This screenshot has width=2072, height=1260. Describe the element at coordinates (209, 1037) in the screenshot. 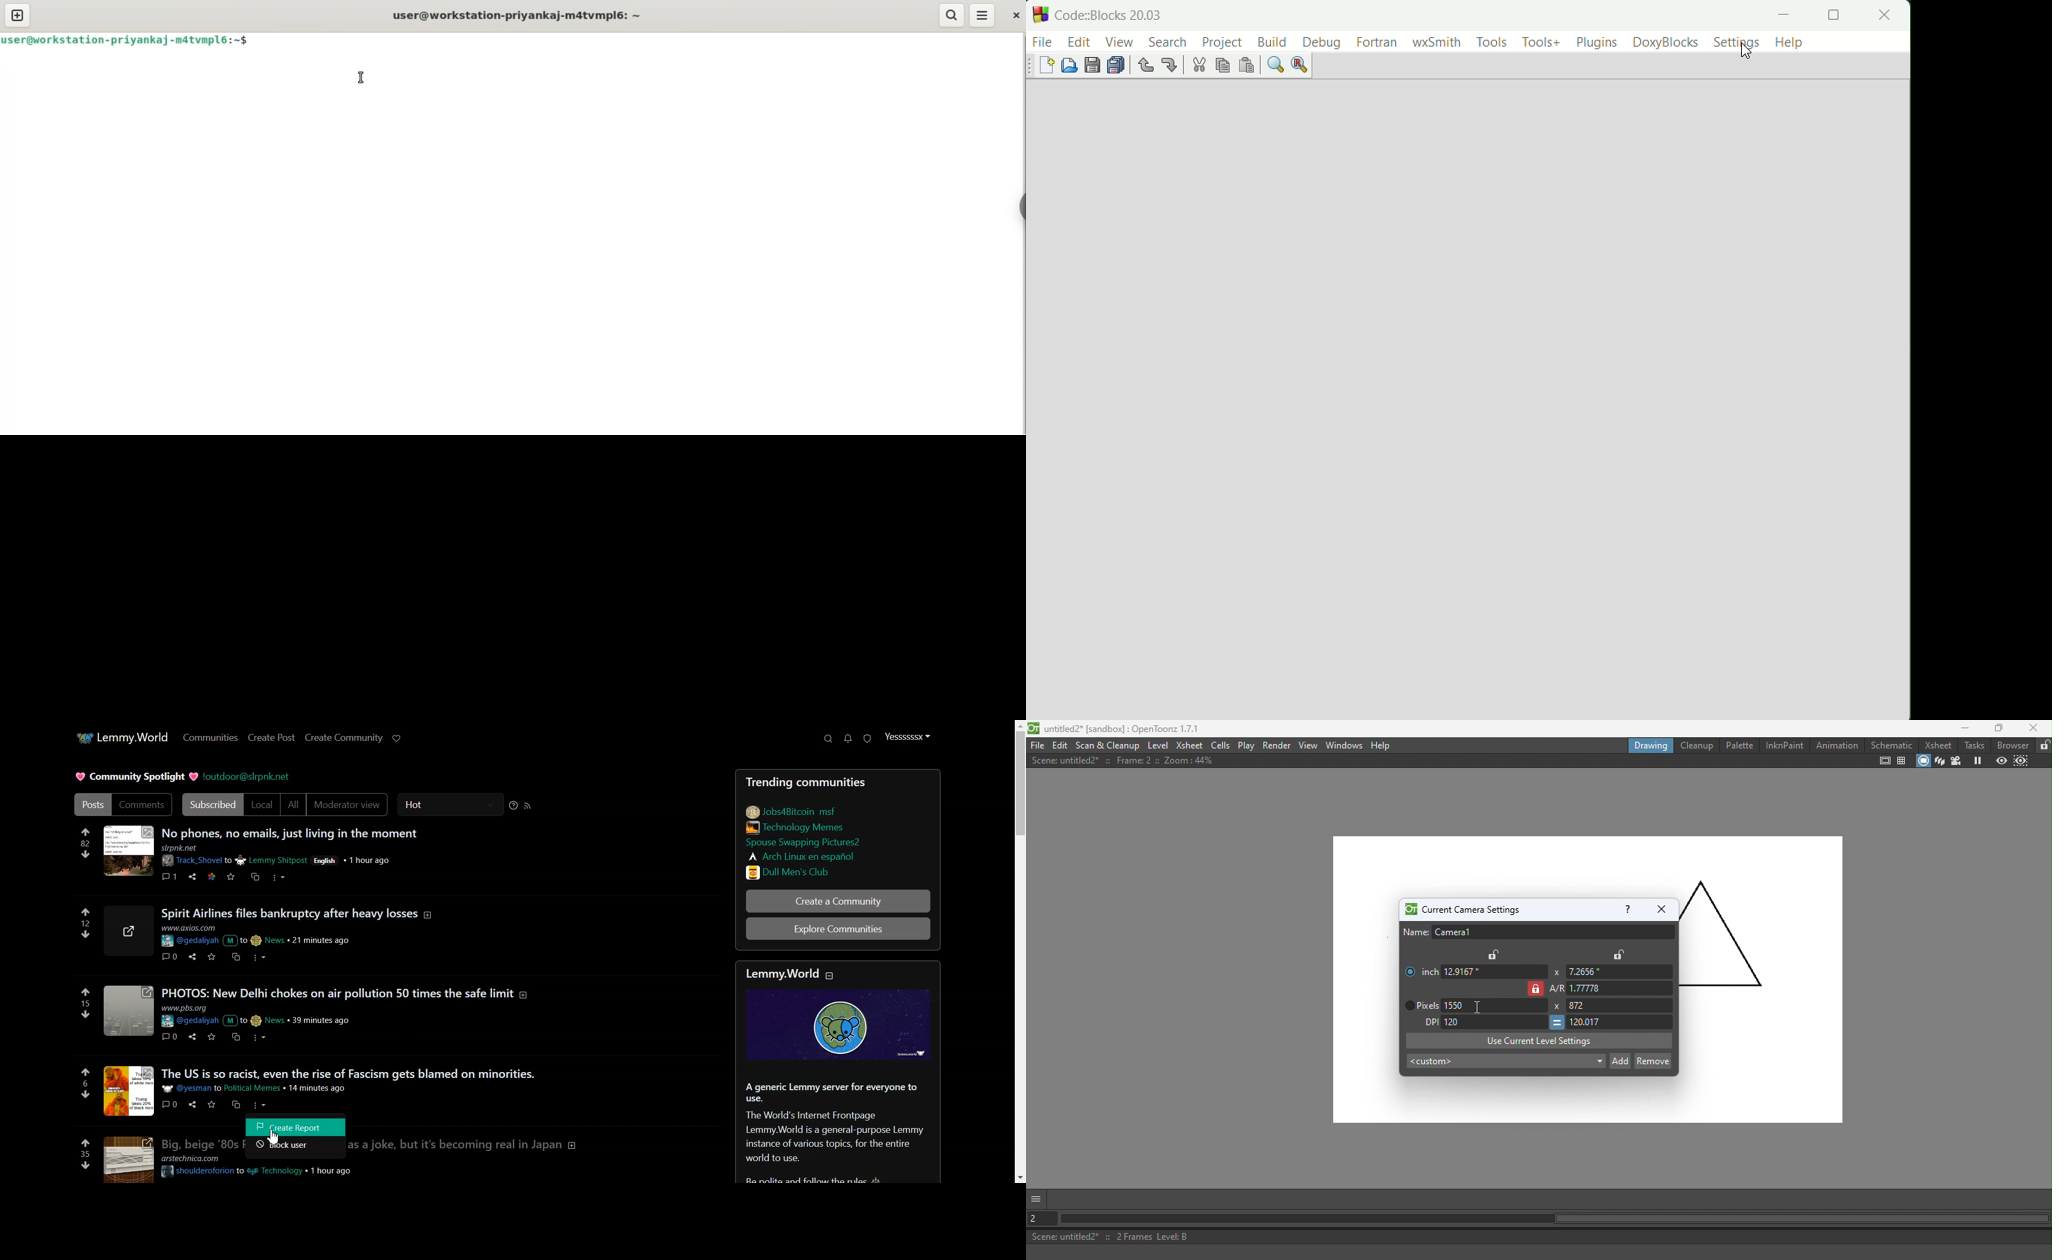

I see `save` at that location.